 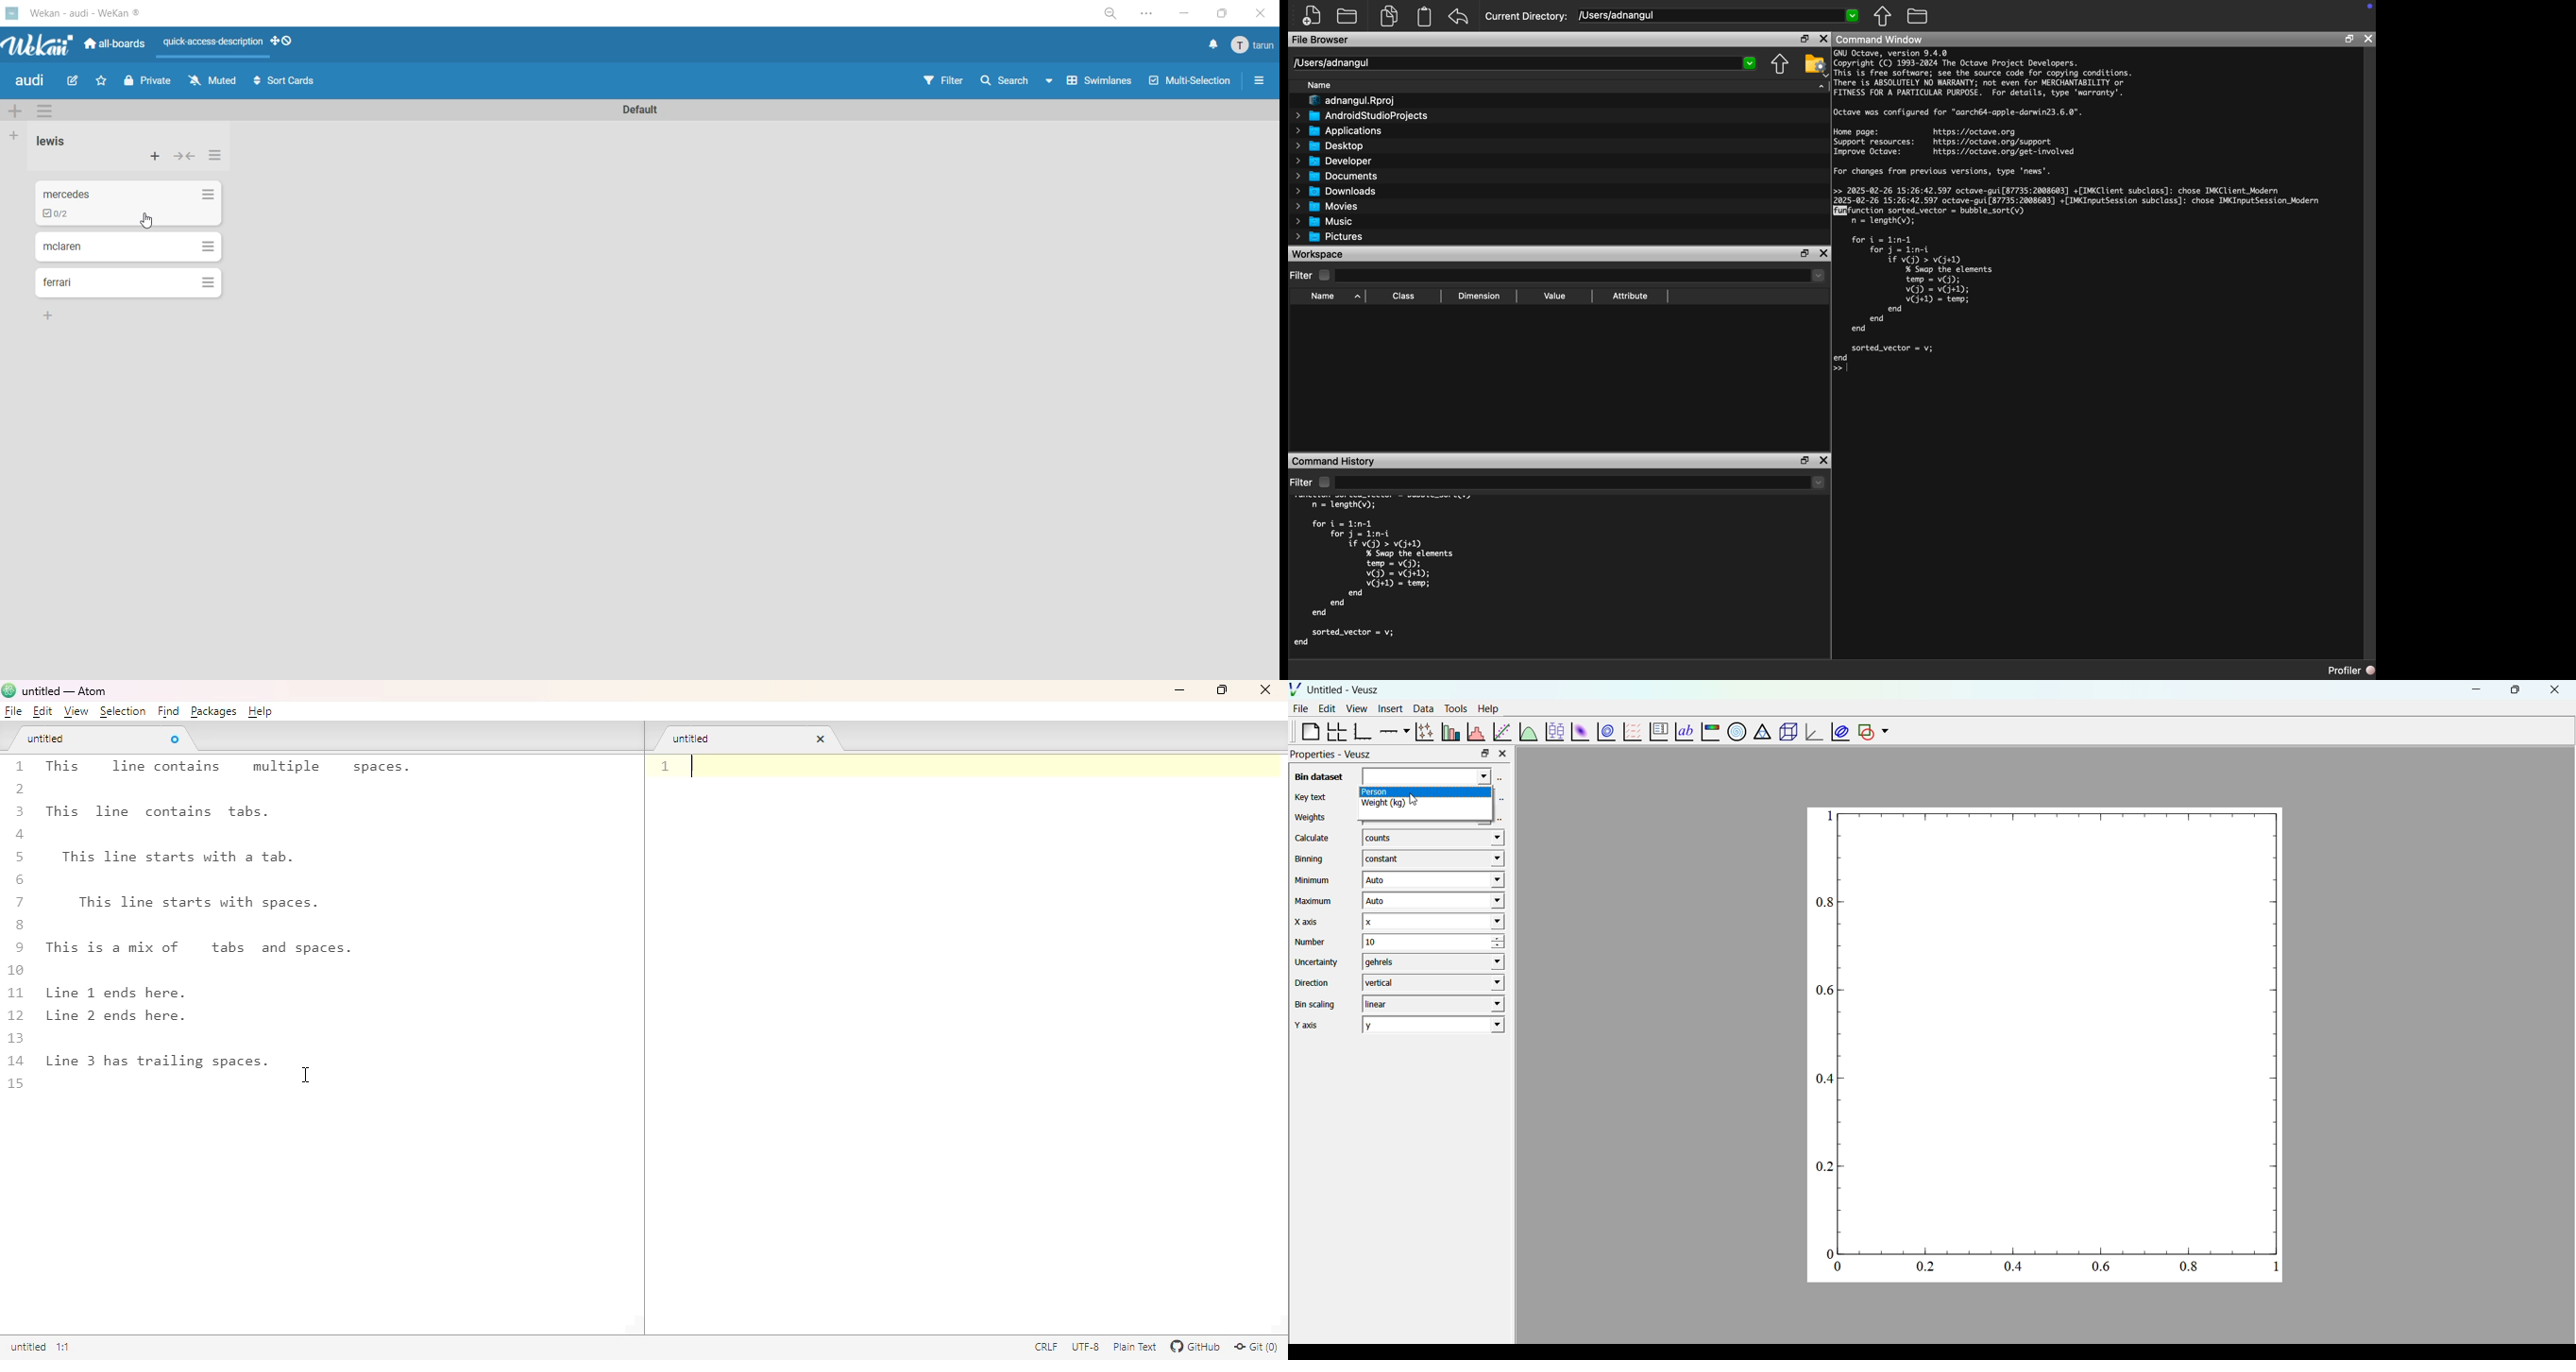 What do you see at coordinates (1348, 102) in the screenshot?
I see `adnangul.Rproj` at bounding box center [1348, 102].